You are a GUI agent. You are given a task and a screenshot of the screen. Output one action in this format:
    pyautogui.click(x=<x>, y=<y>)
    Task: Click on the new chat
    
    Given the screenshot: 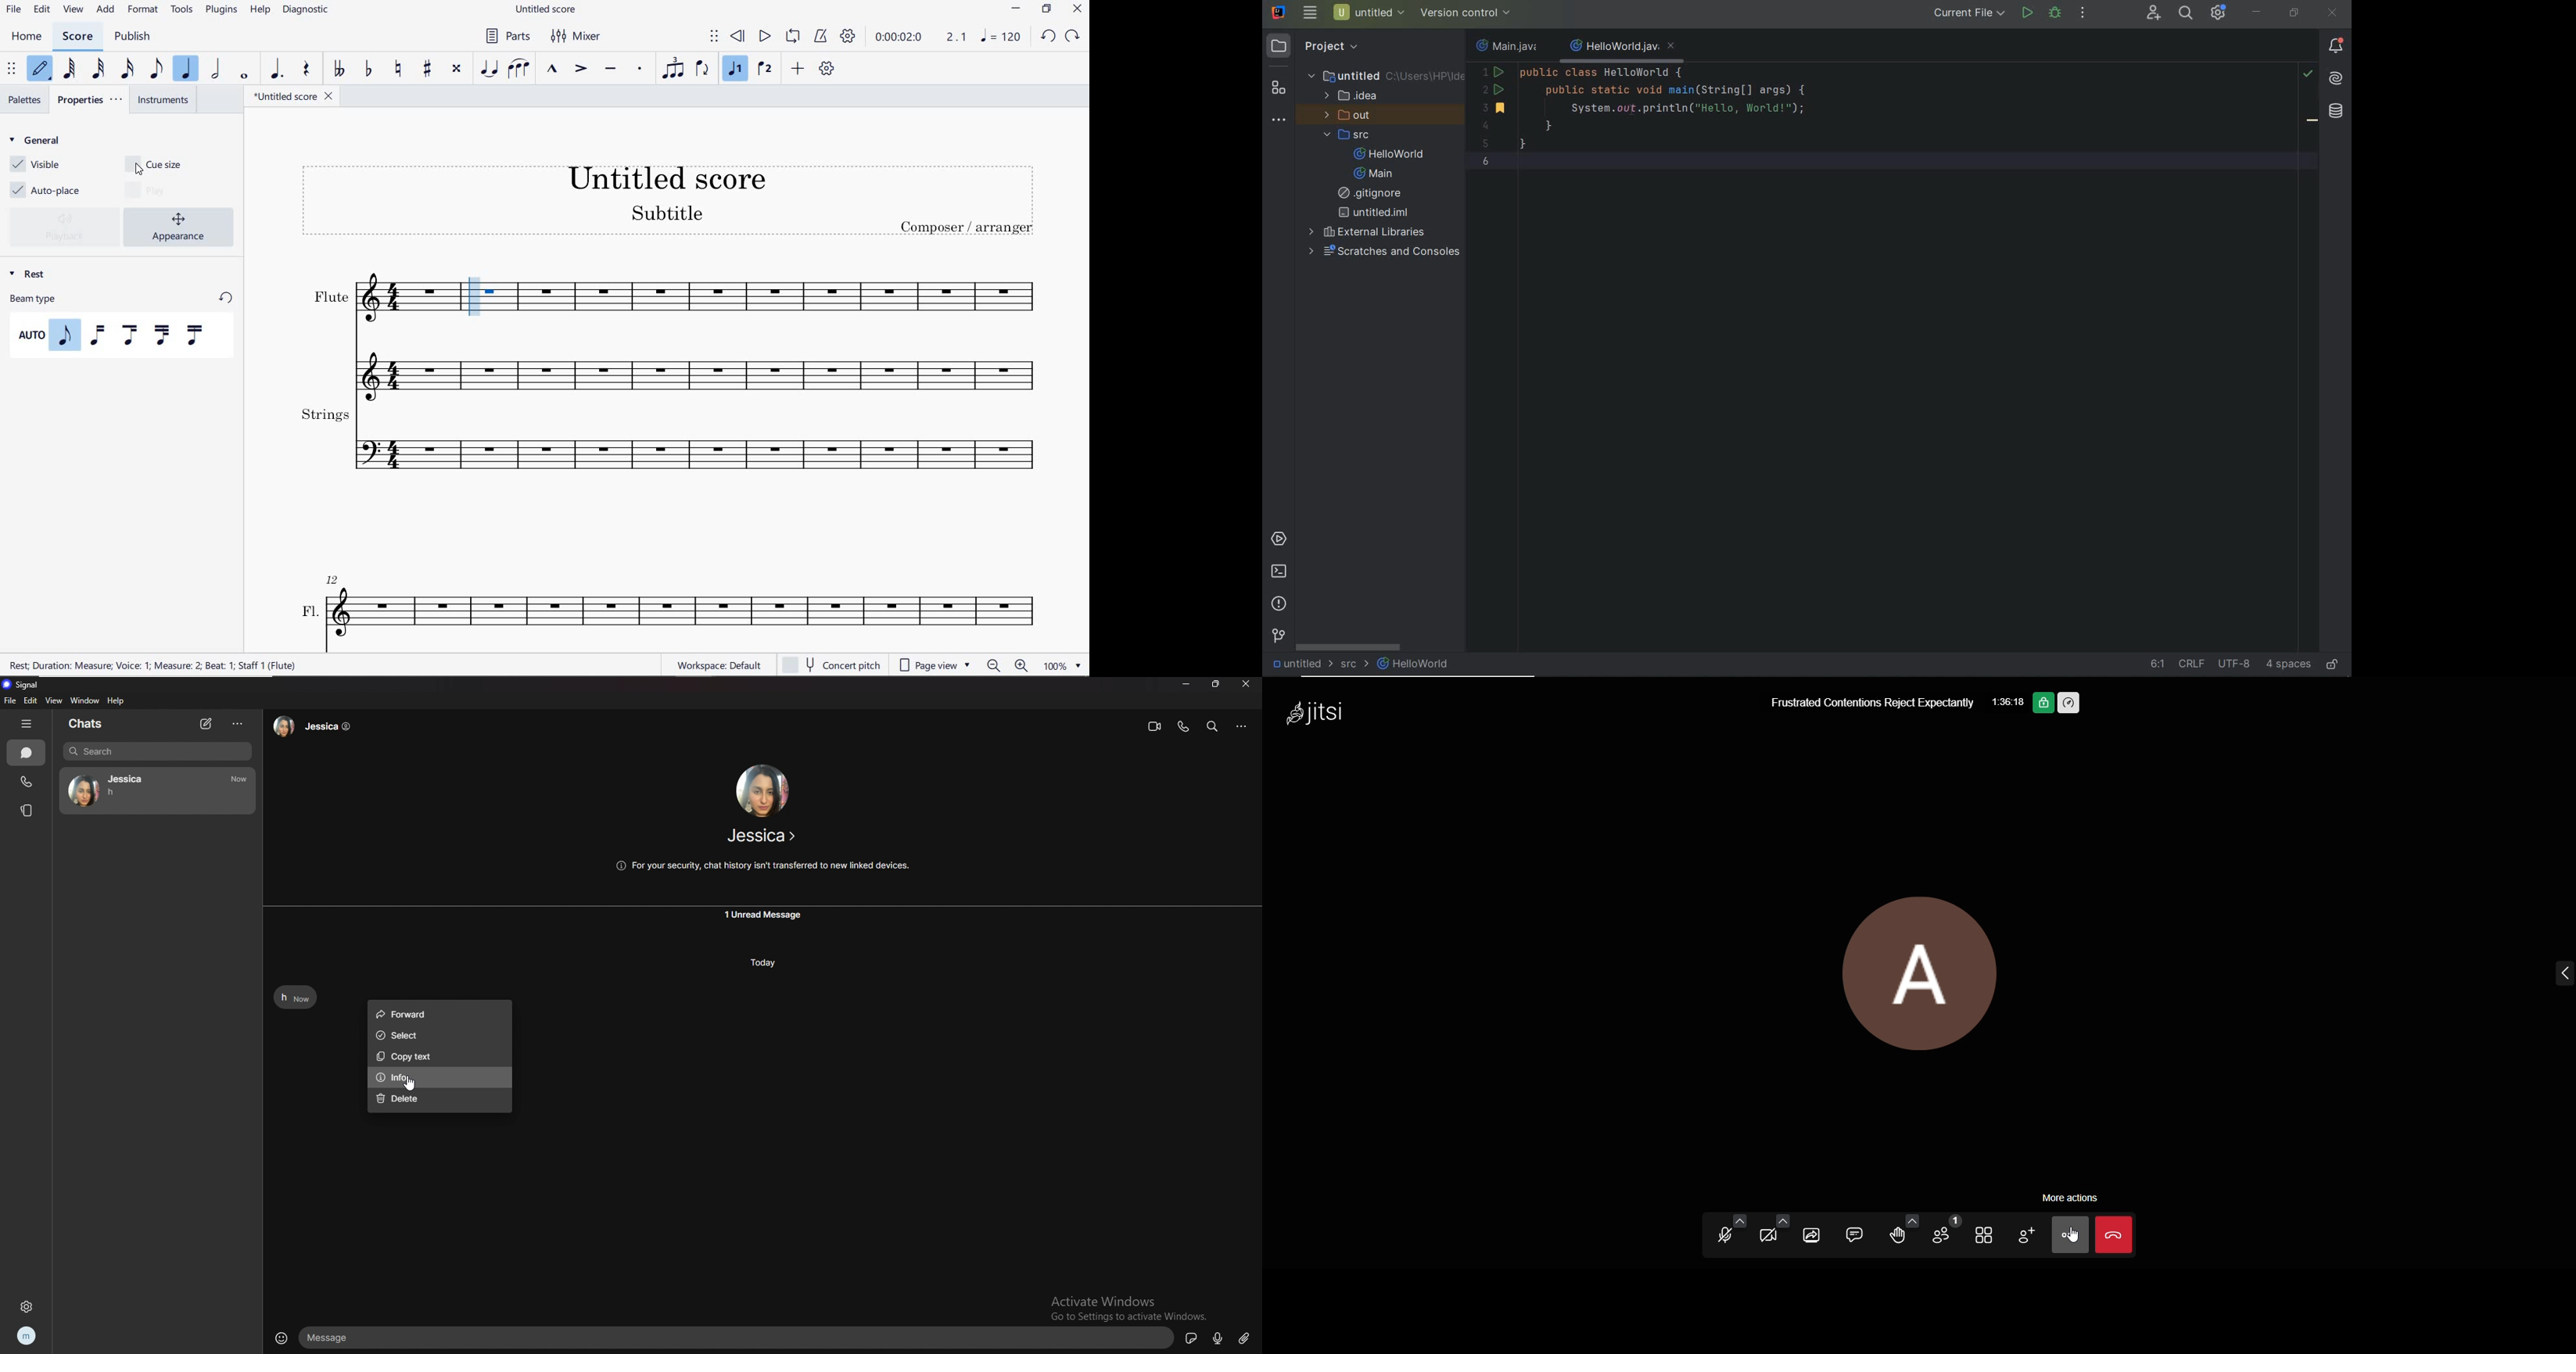 What is the action you would take?
    pyautogui.click(x=206, y=724)
    